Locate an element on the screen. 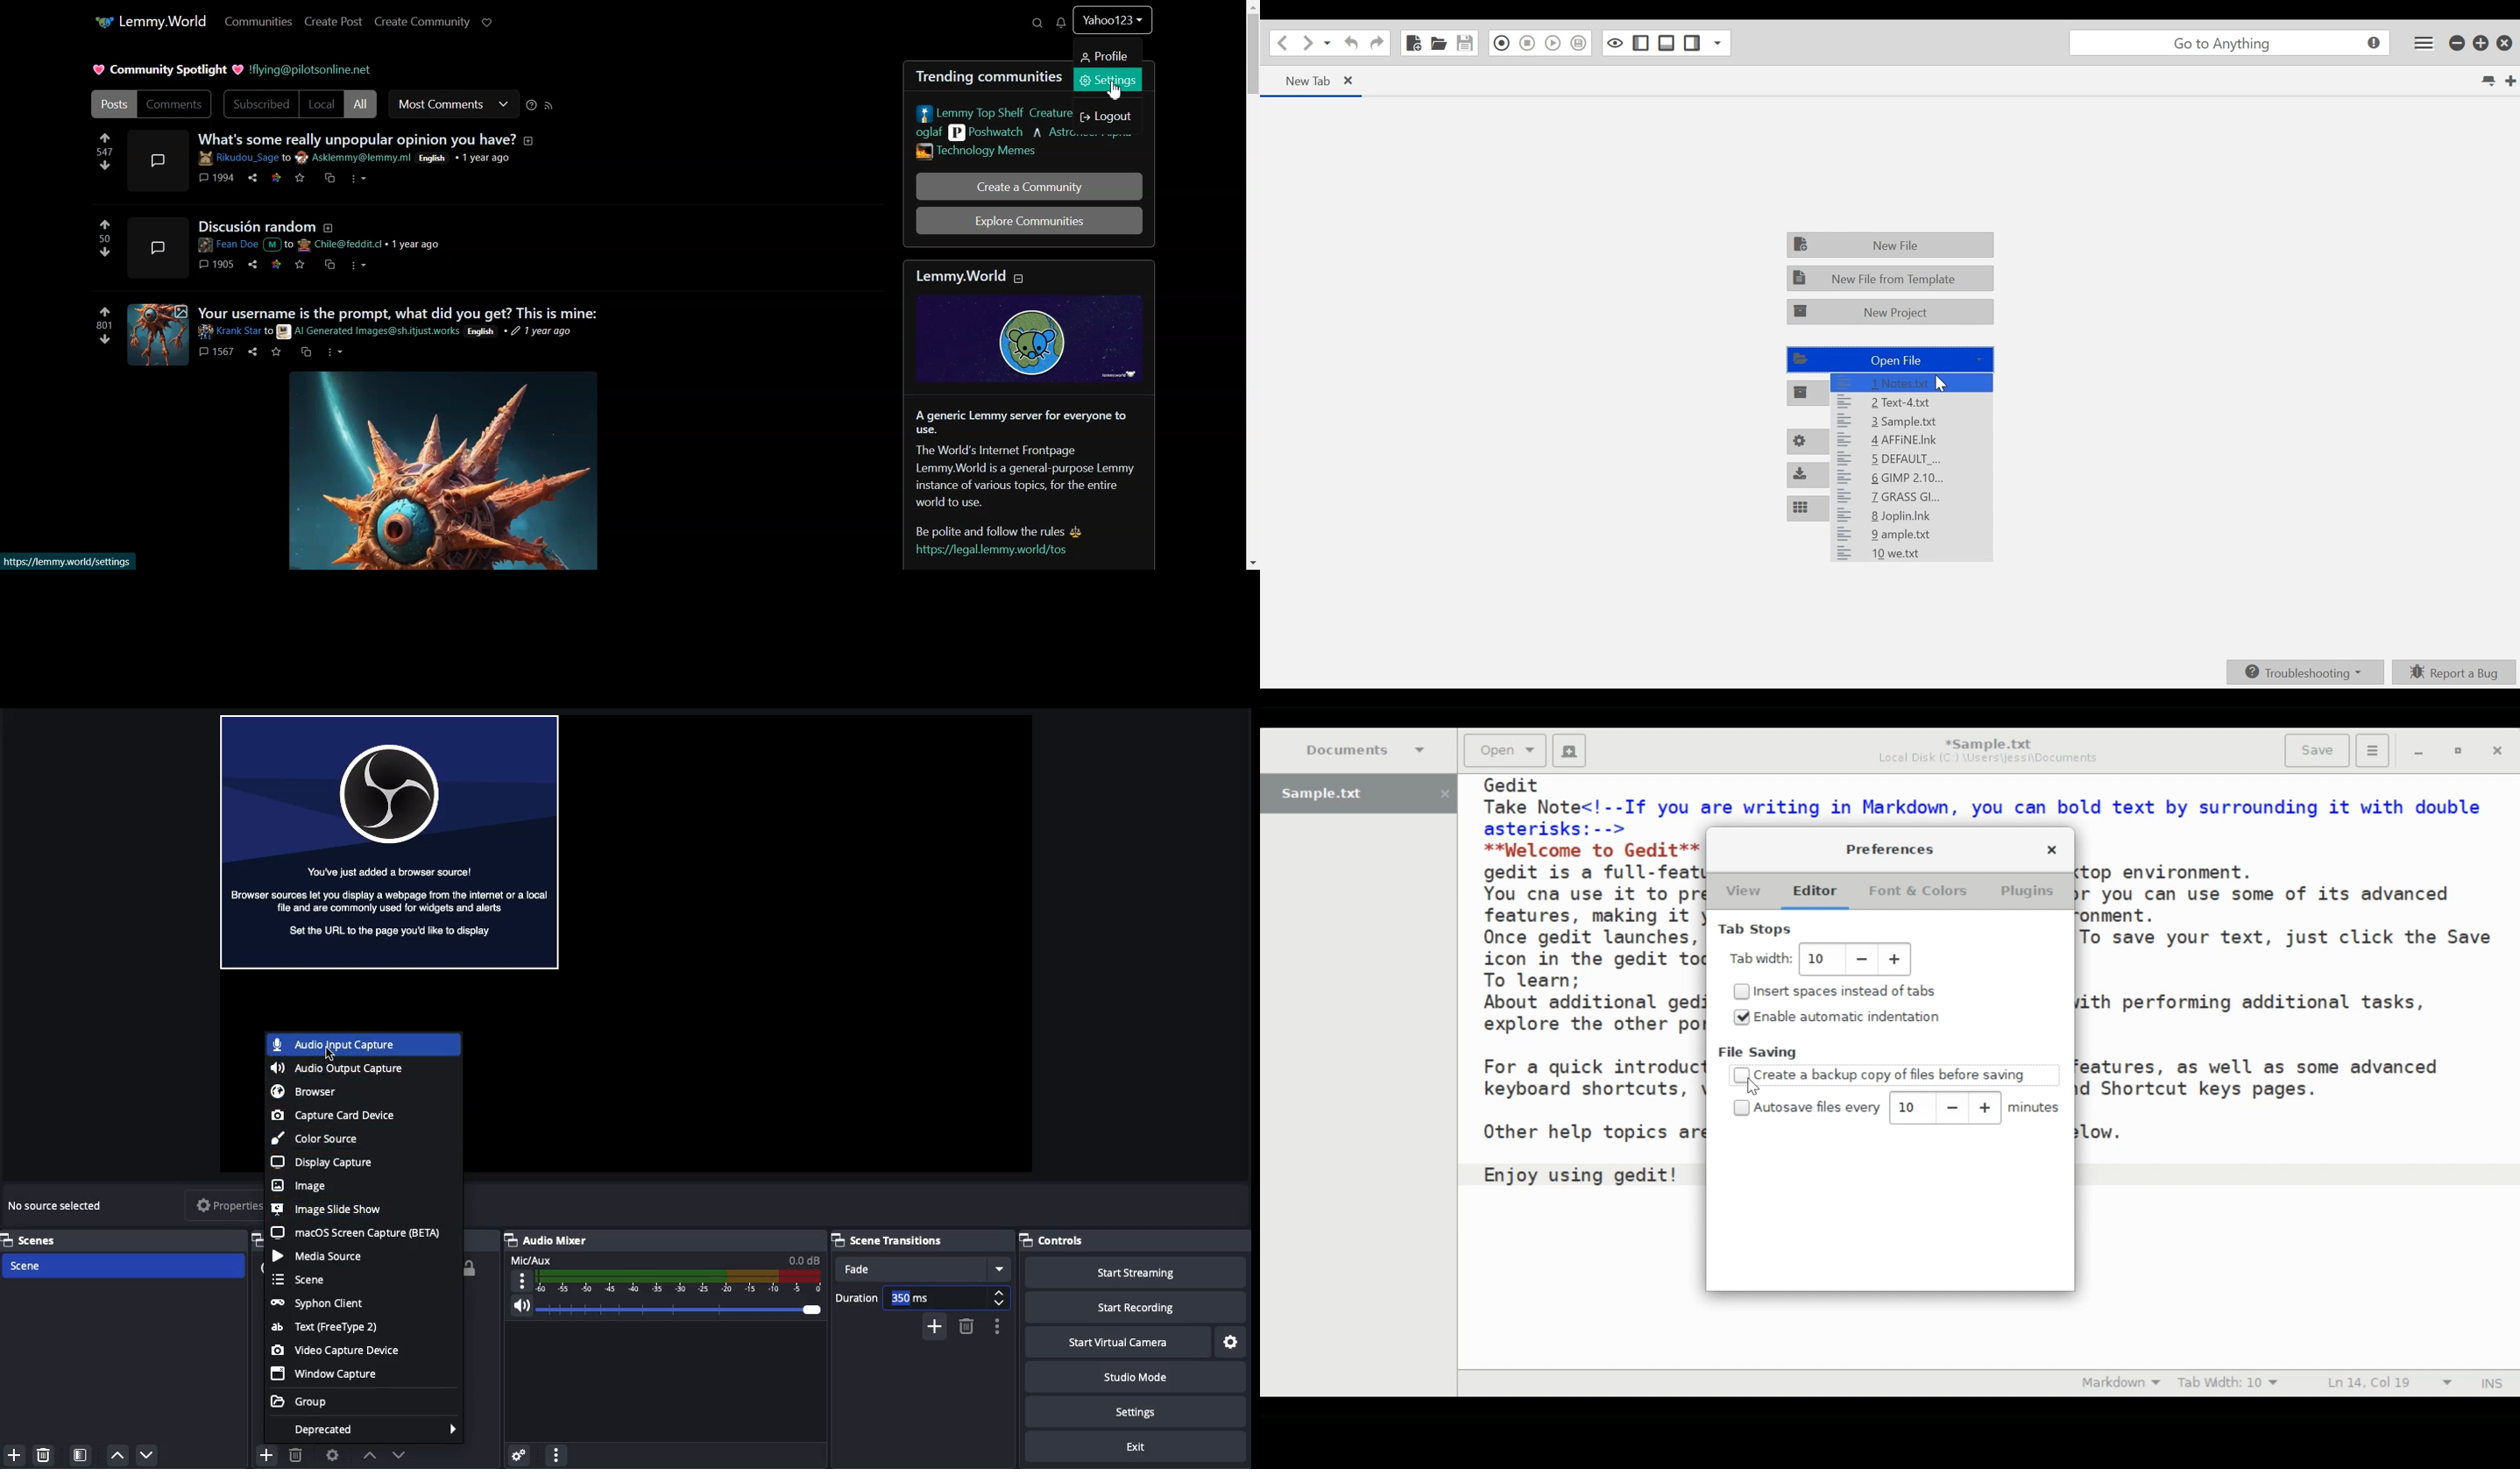 This screenshot has width=2520, height=1484. go to anything is located at coordinates (2227, 43).